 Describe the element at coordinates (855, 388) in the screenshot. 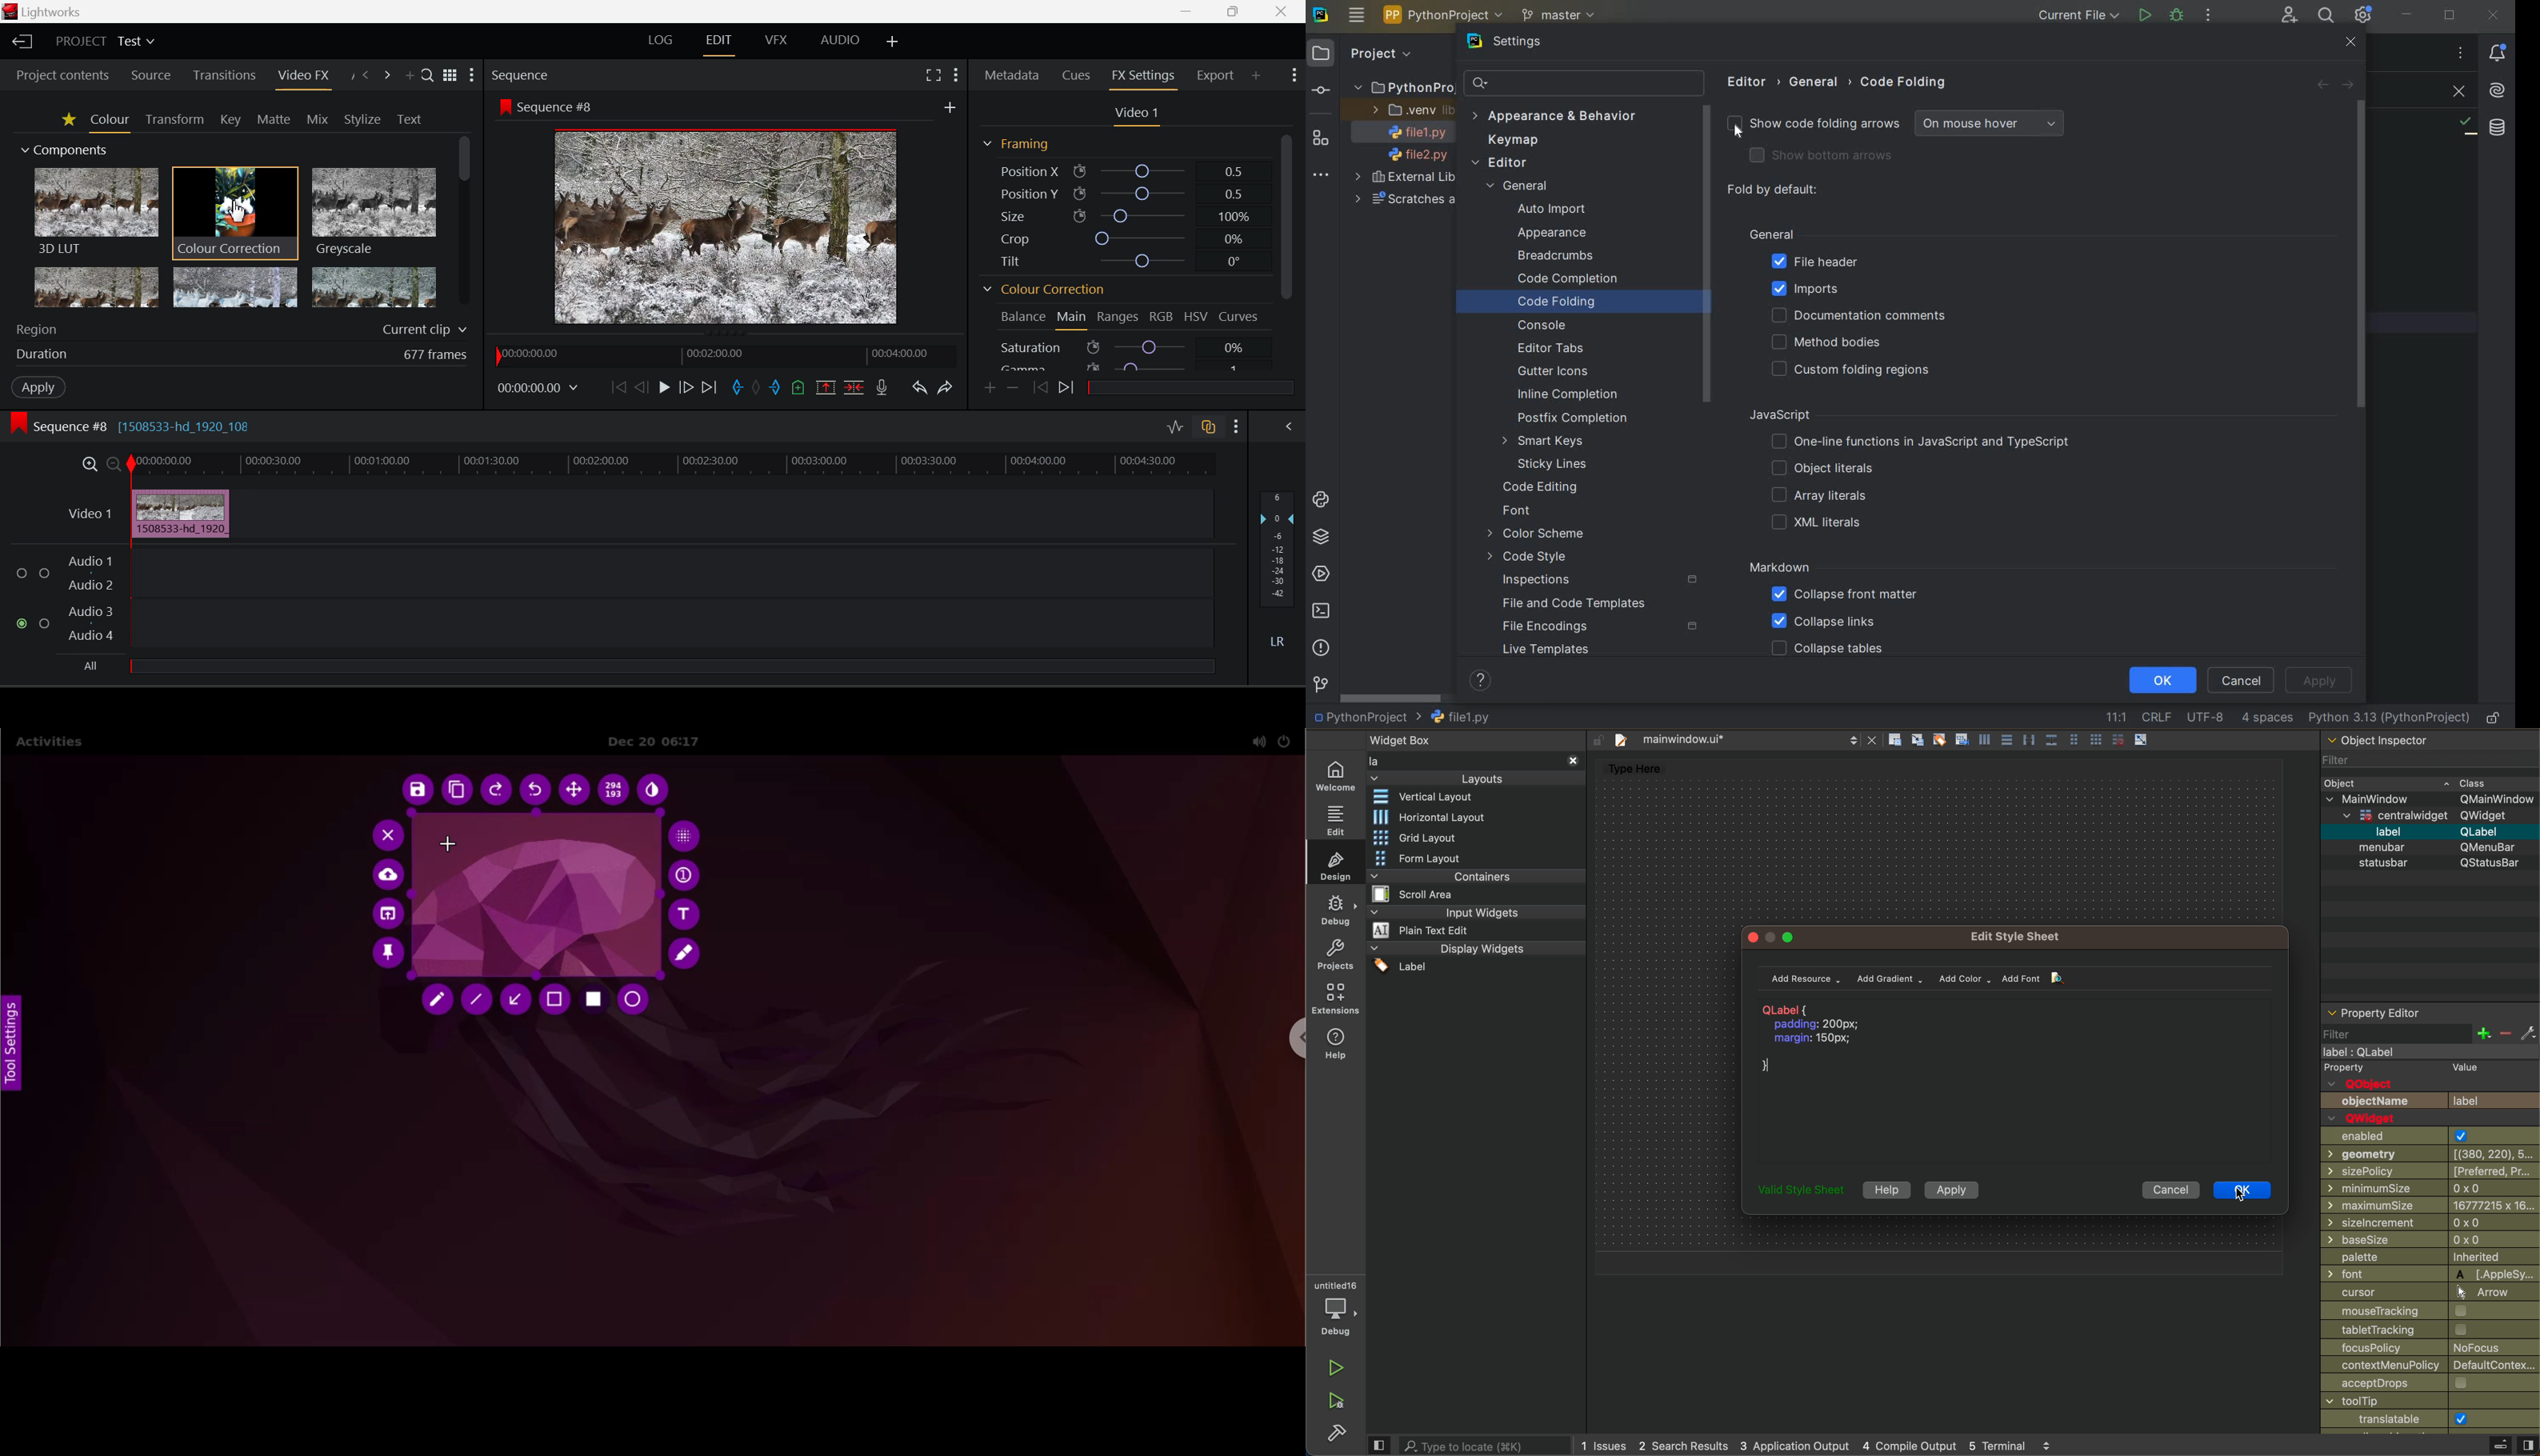

I see `Delete/Cut` at that location.